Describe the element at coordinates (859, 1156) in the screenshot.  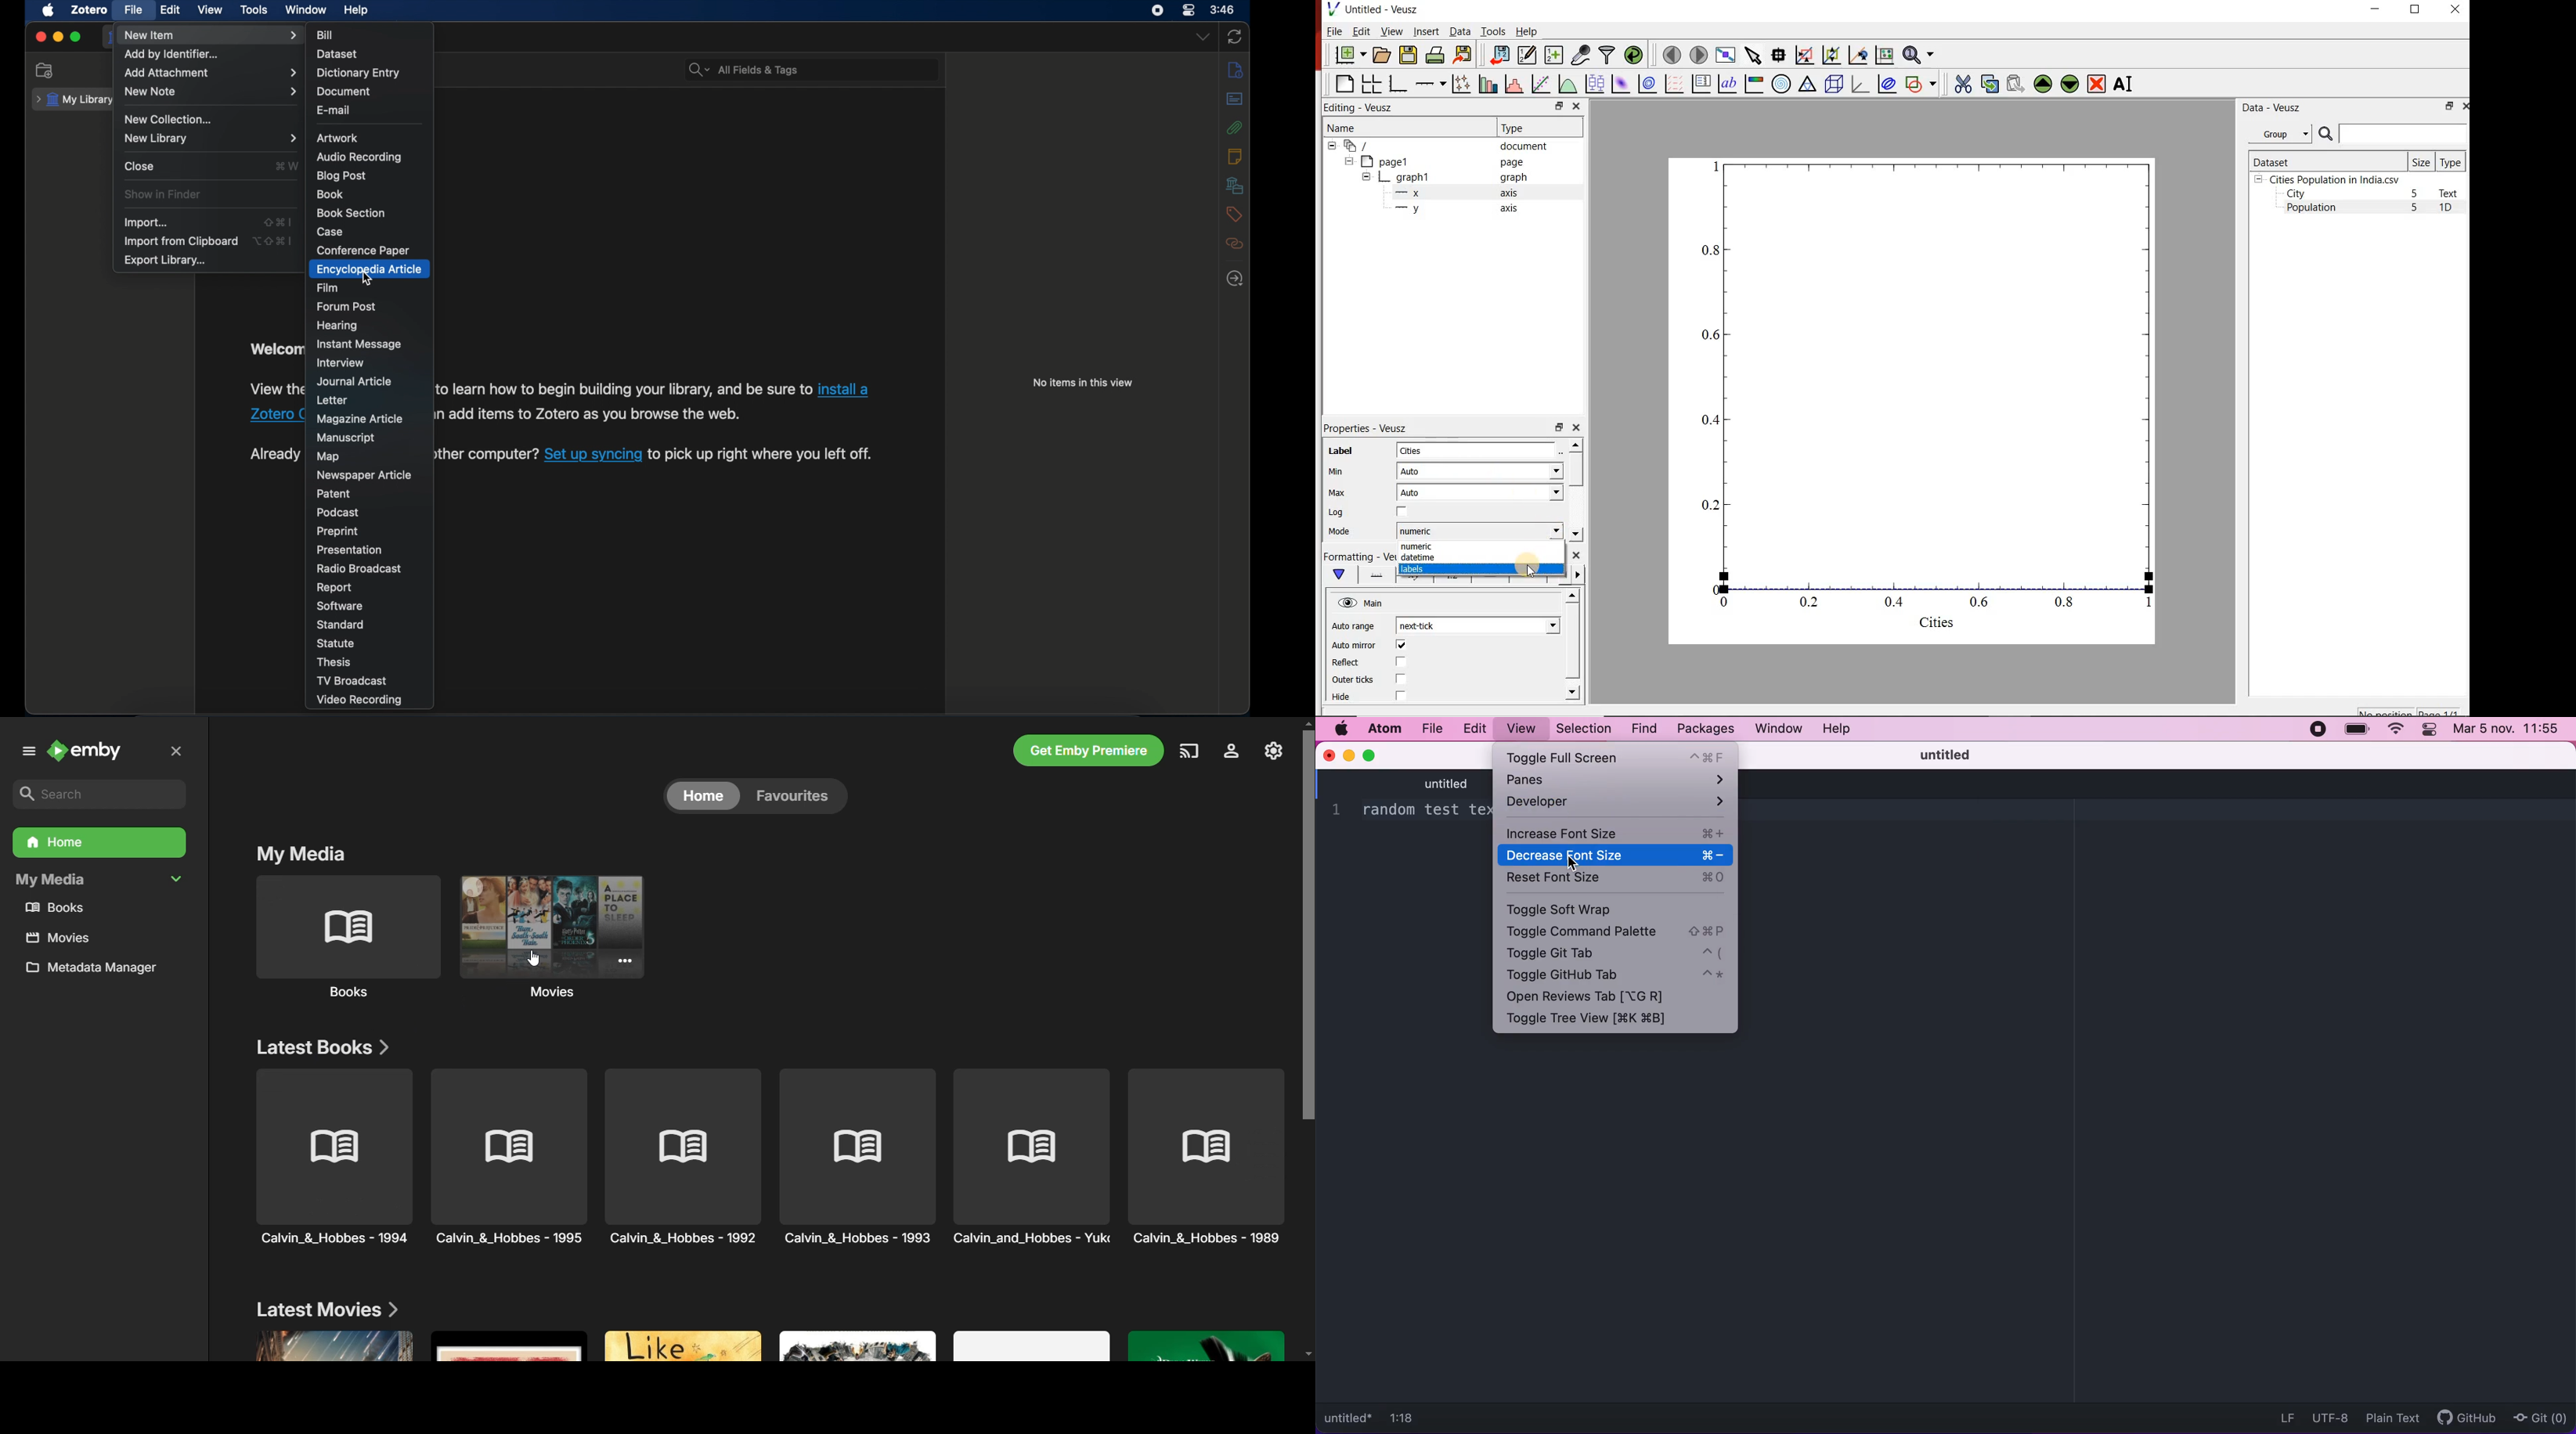
I see `` at that location.